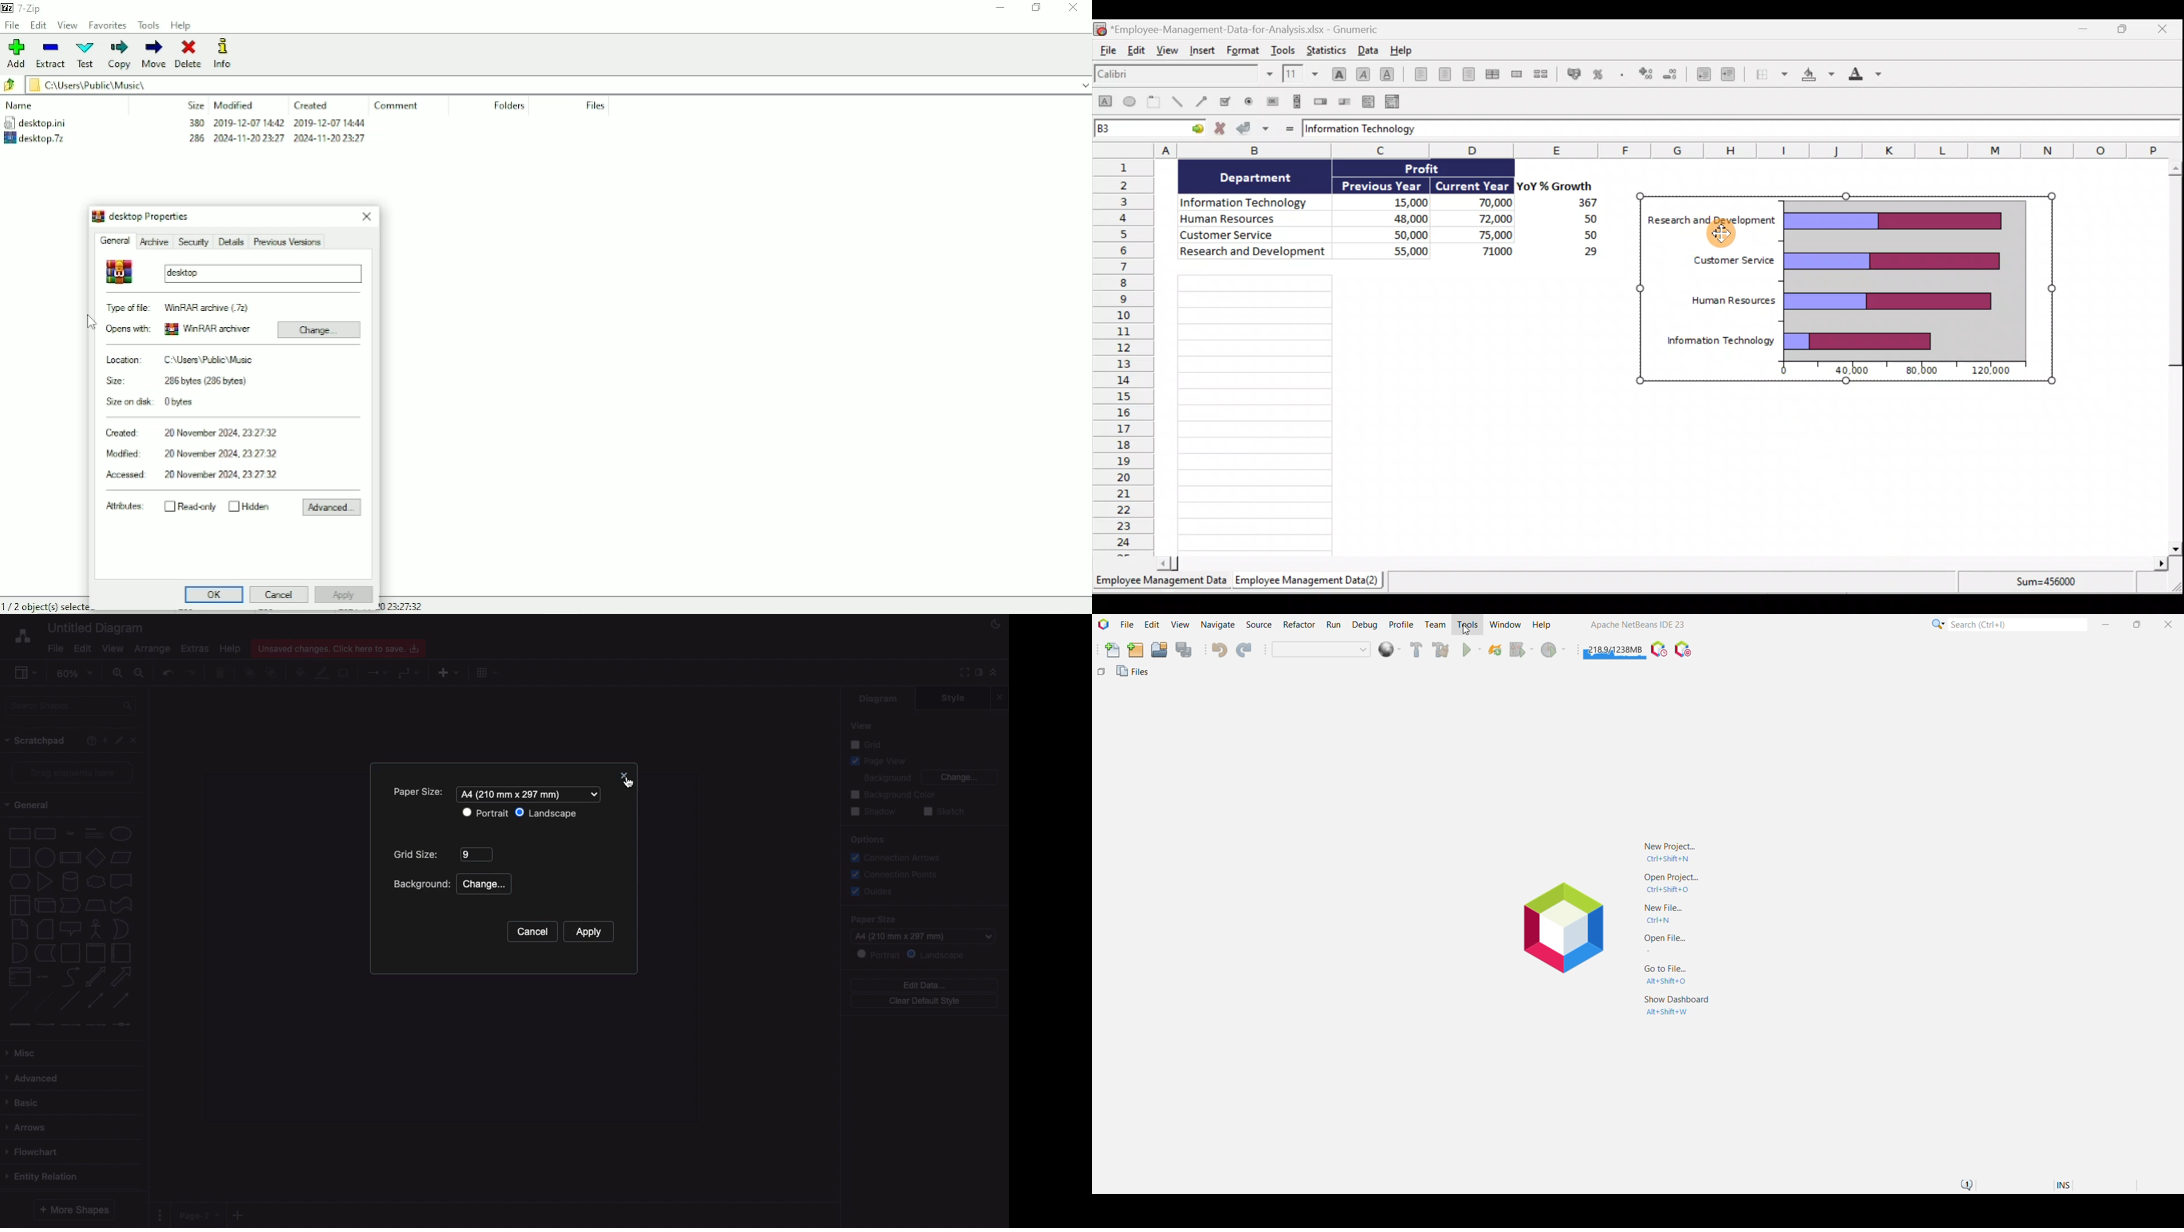 The height and width of the screenshot is (1232, 2184). What do you see at coordinates (1388, 412) in the screenshot?
I see `Cells` at bounding box center [1388, 412].